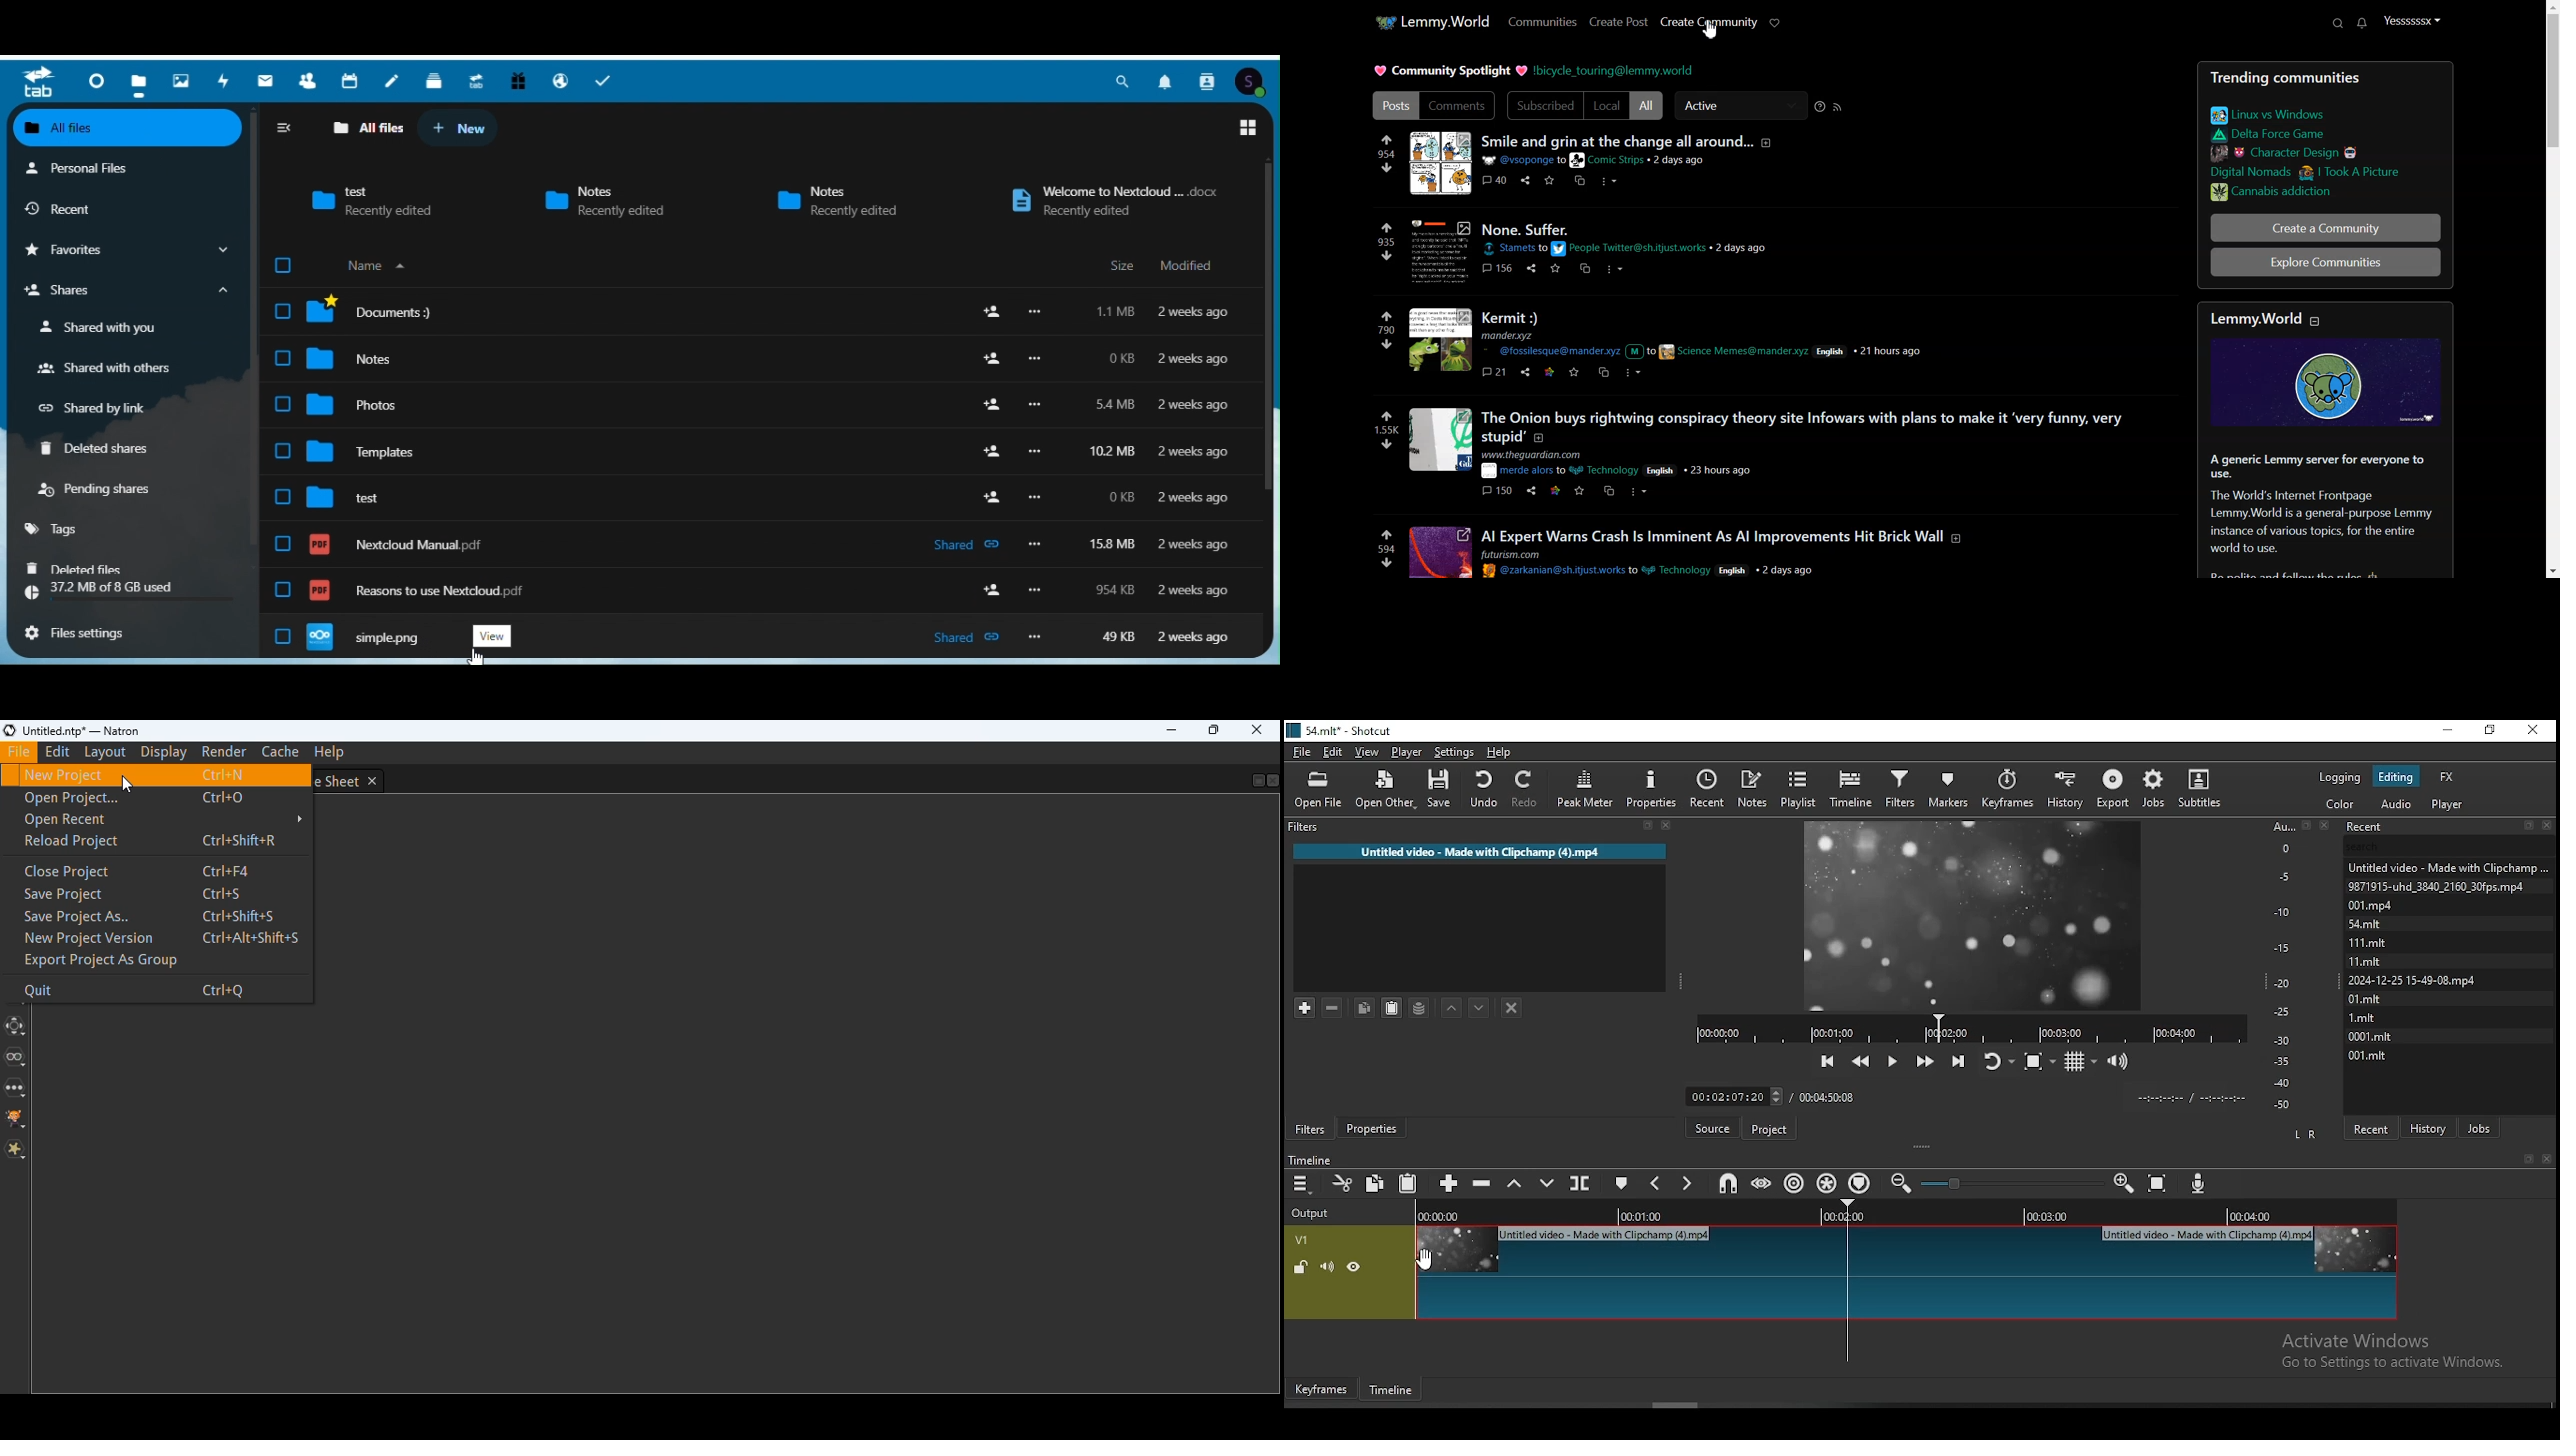 This screenshot has height=1456, width=2576. I want to click on files, so click(2373, 1056).